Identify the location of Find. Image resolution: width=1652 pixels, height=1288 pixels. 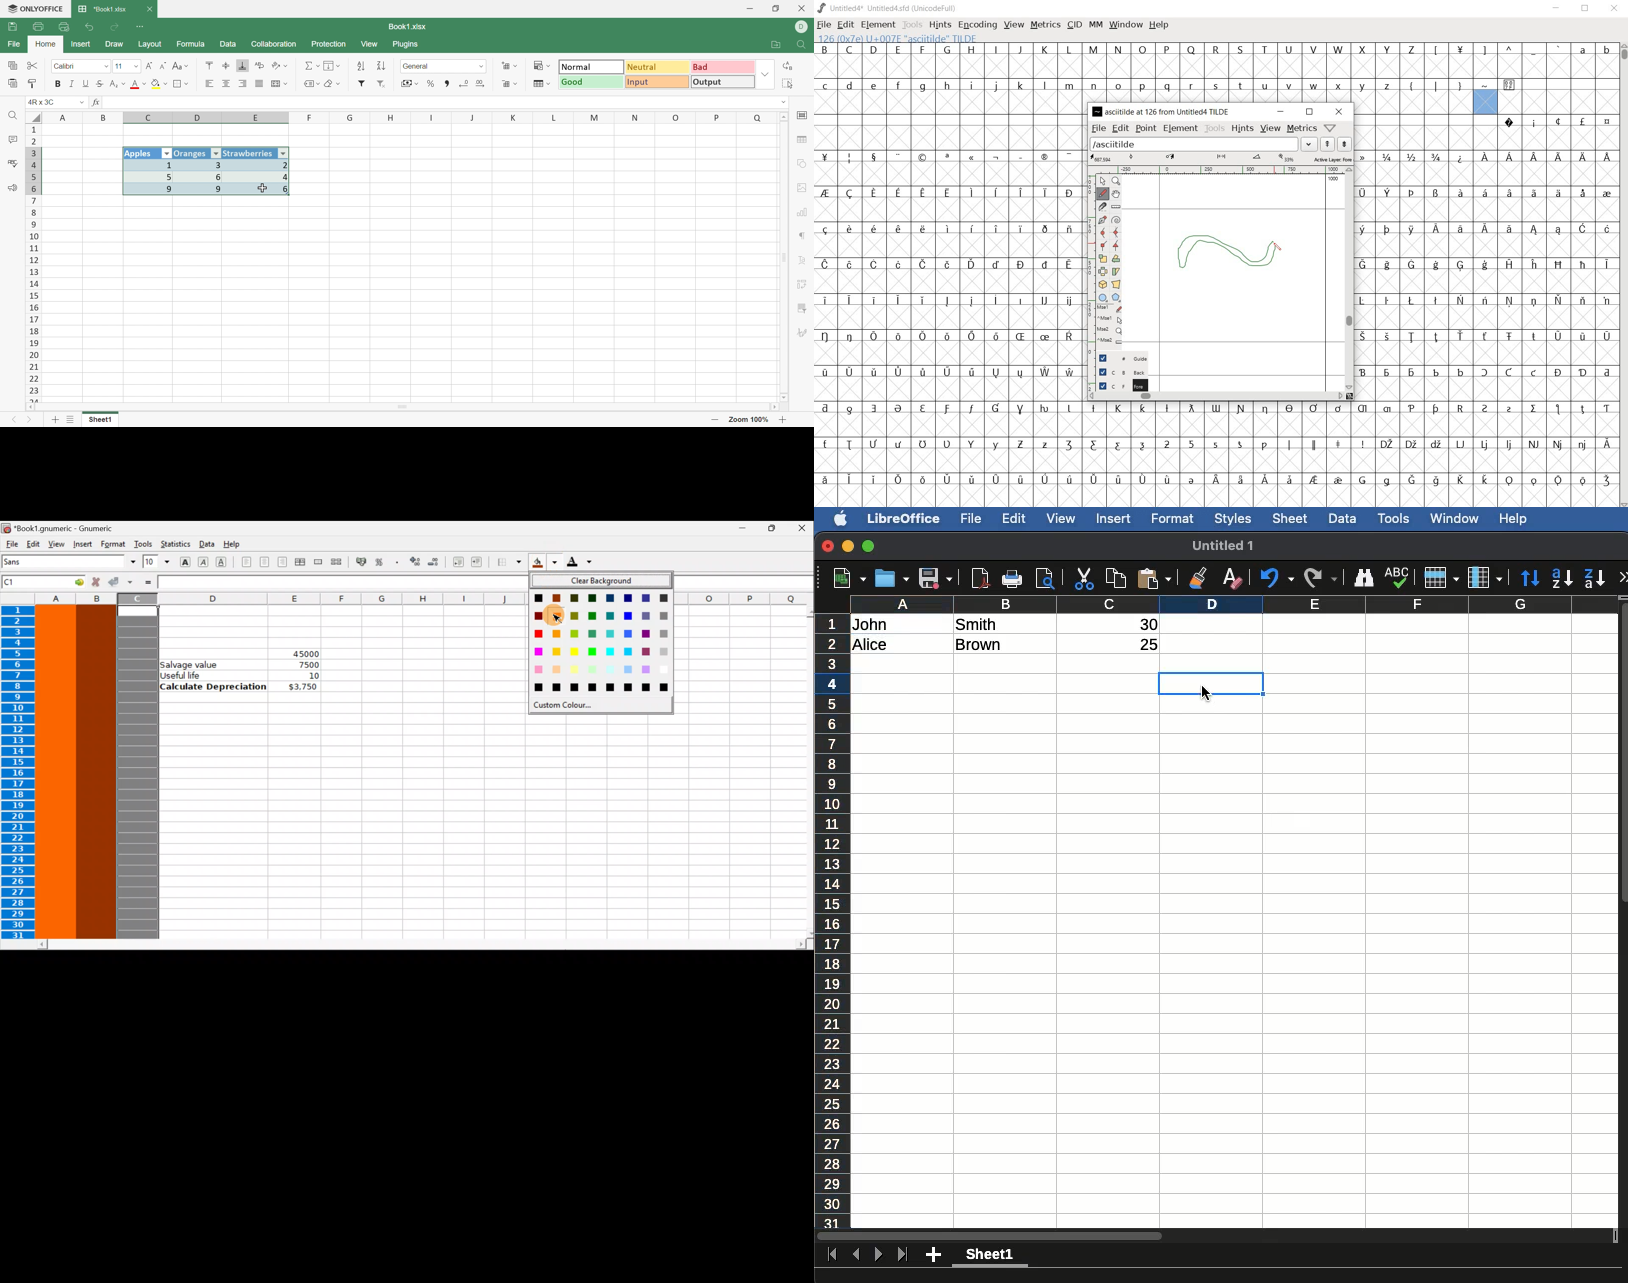
(803, 45).